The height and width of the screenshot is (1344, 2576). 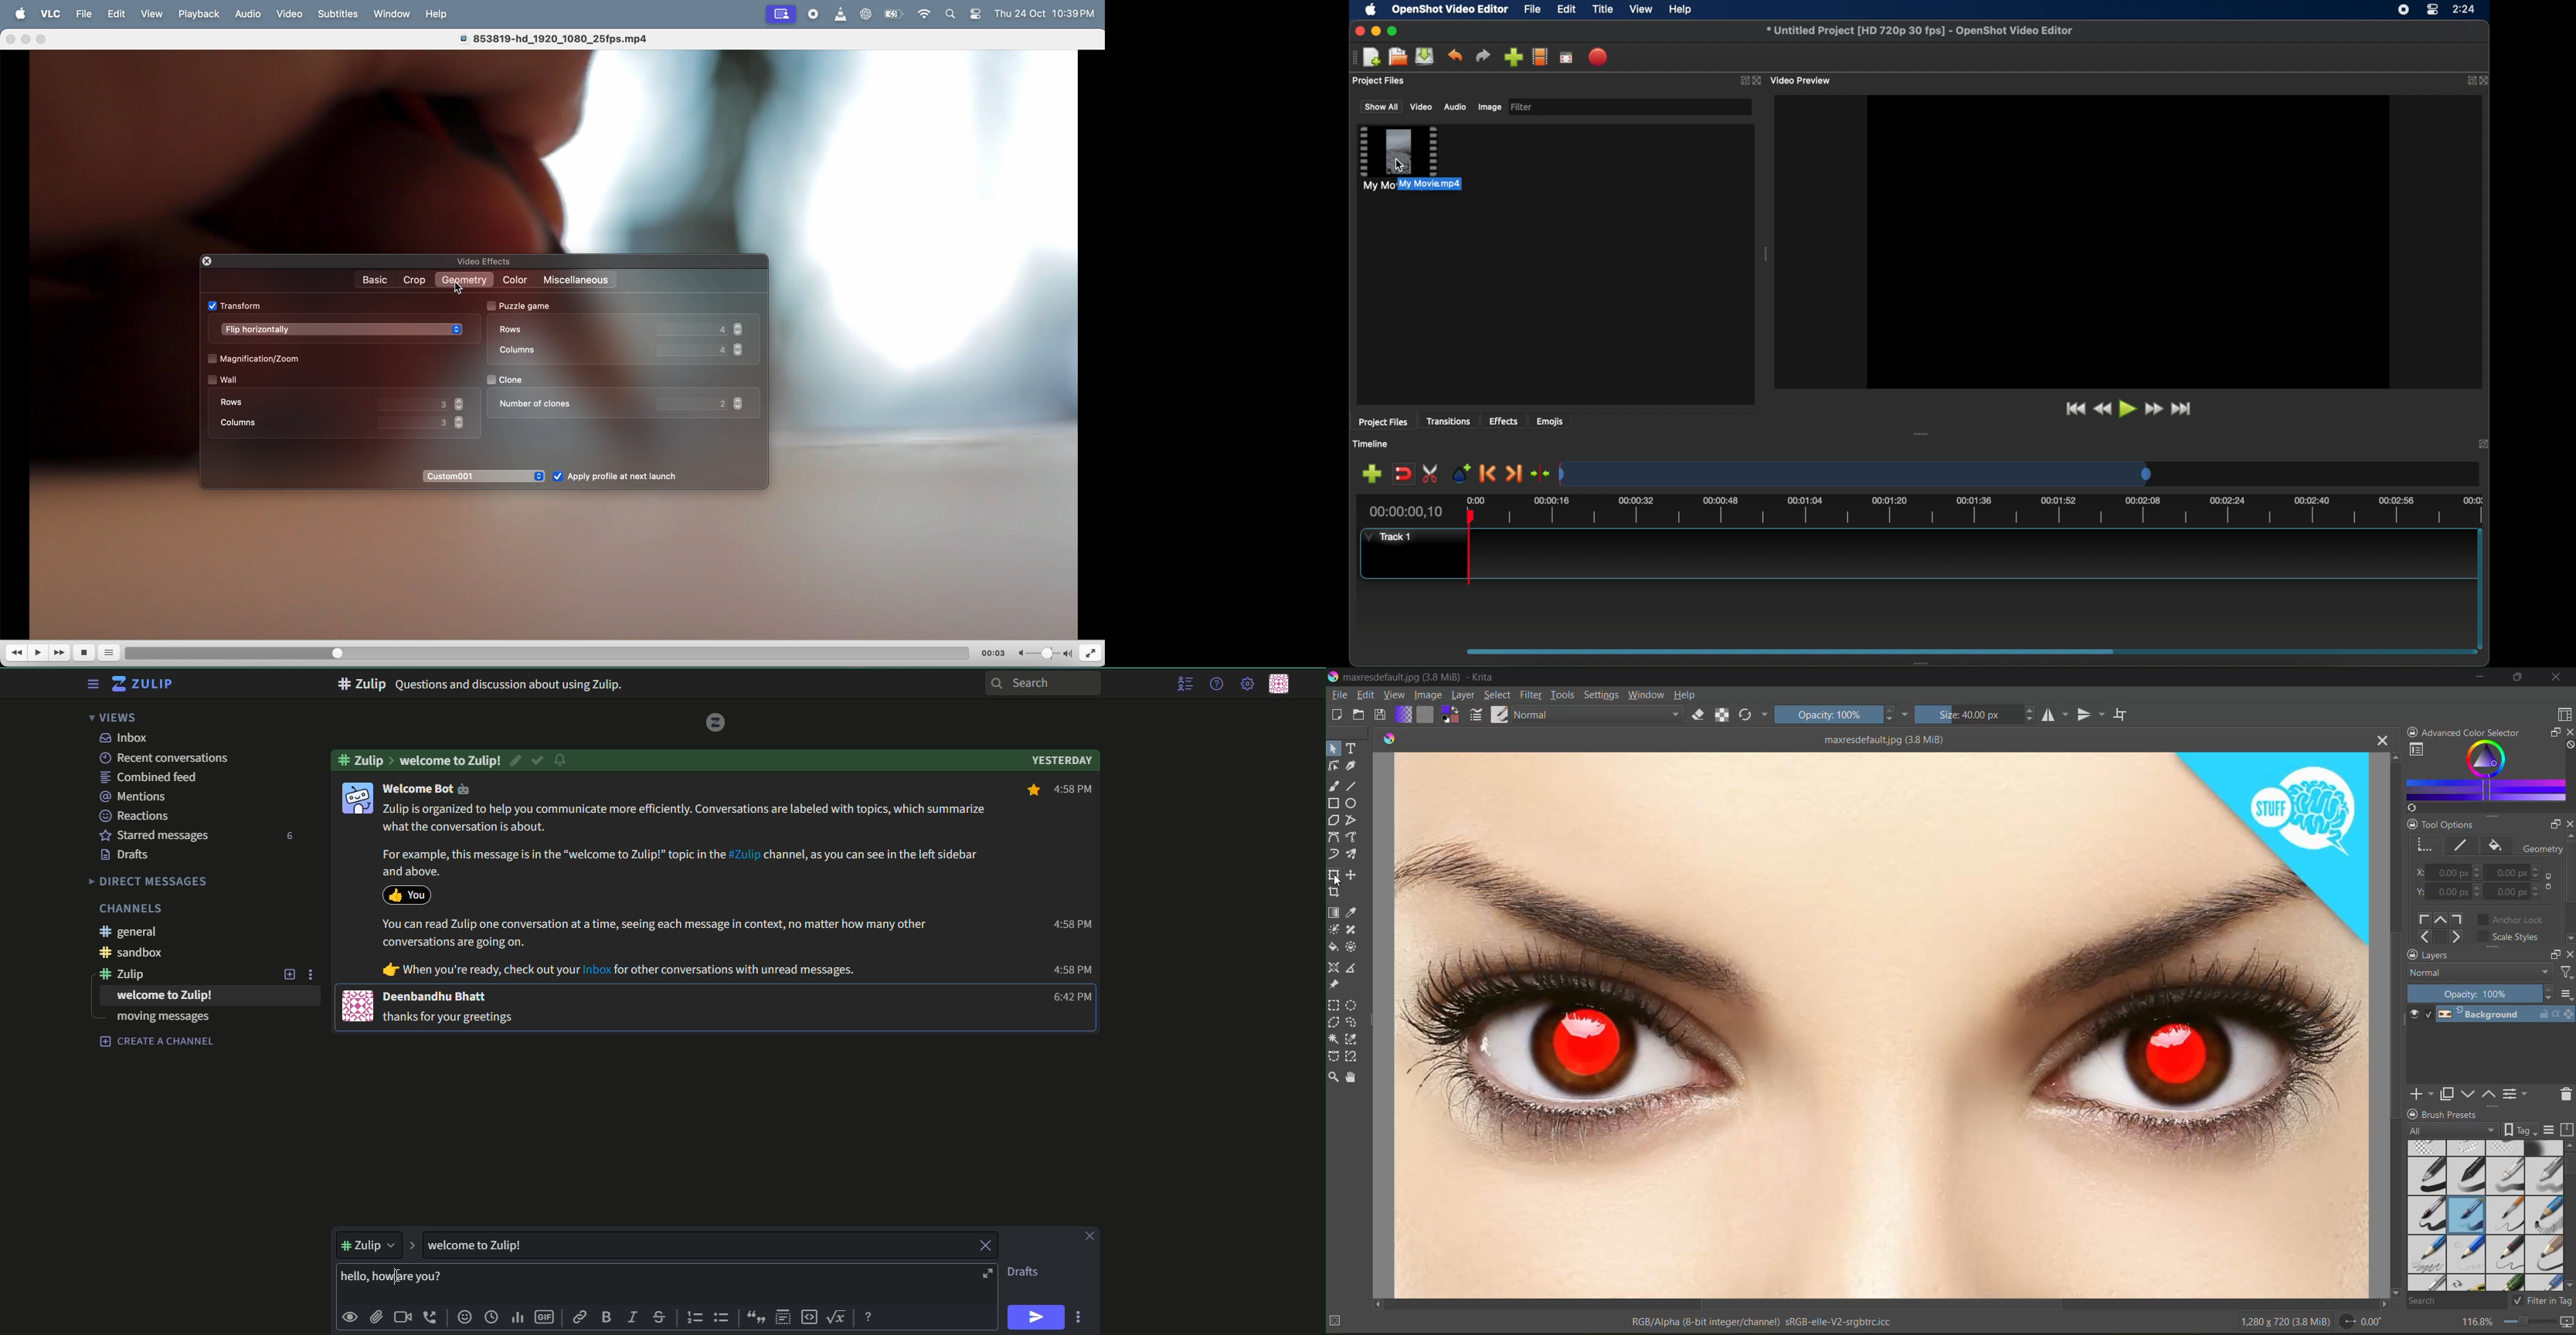 I want to click on  Row value, so click(x=699, y=330).